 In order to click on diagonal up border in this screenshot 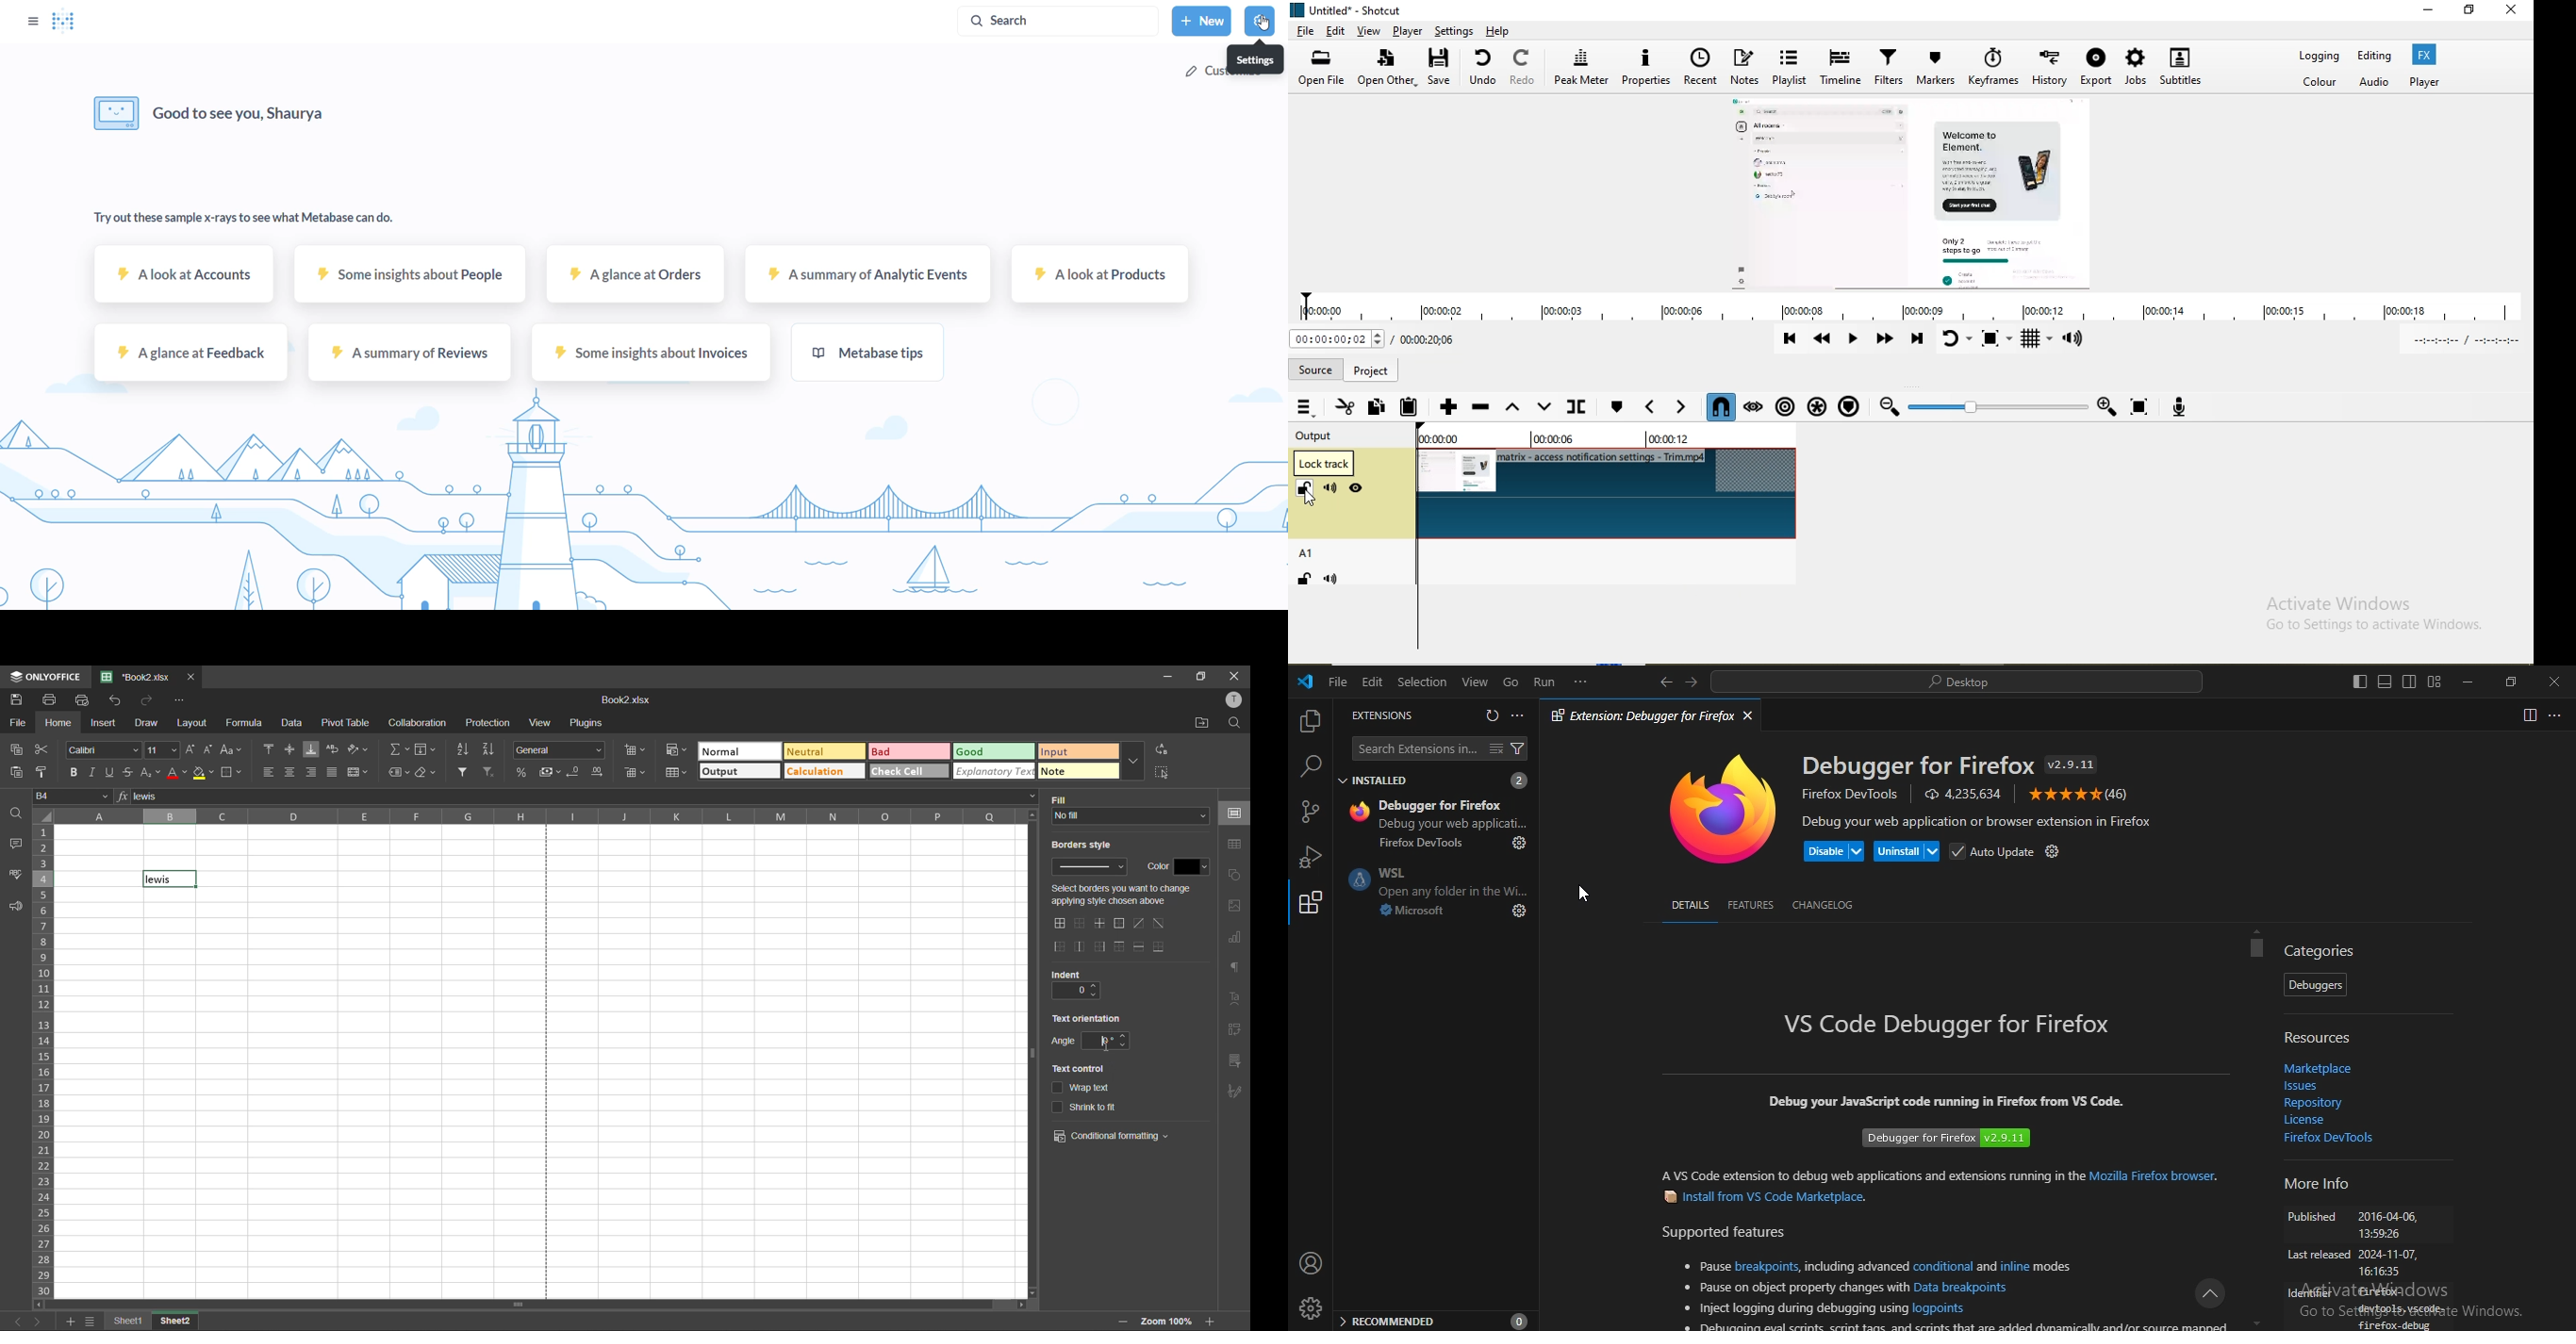, I will do `click(1137, 923)`.